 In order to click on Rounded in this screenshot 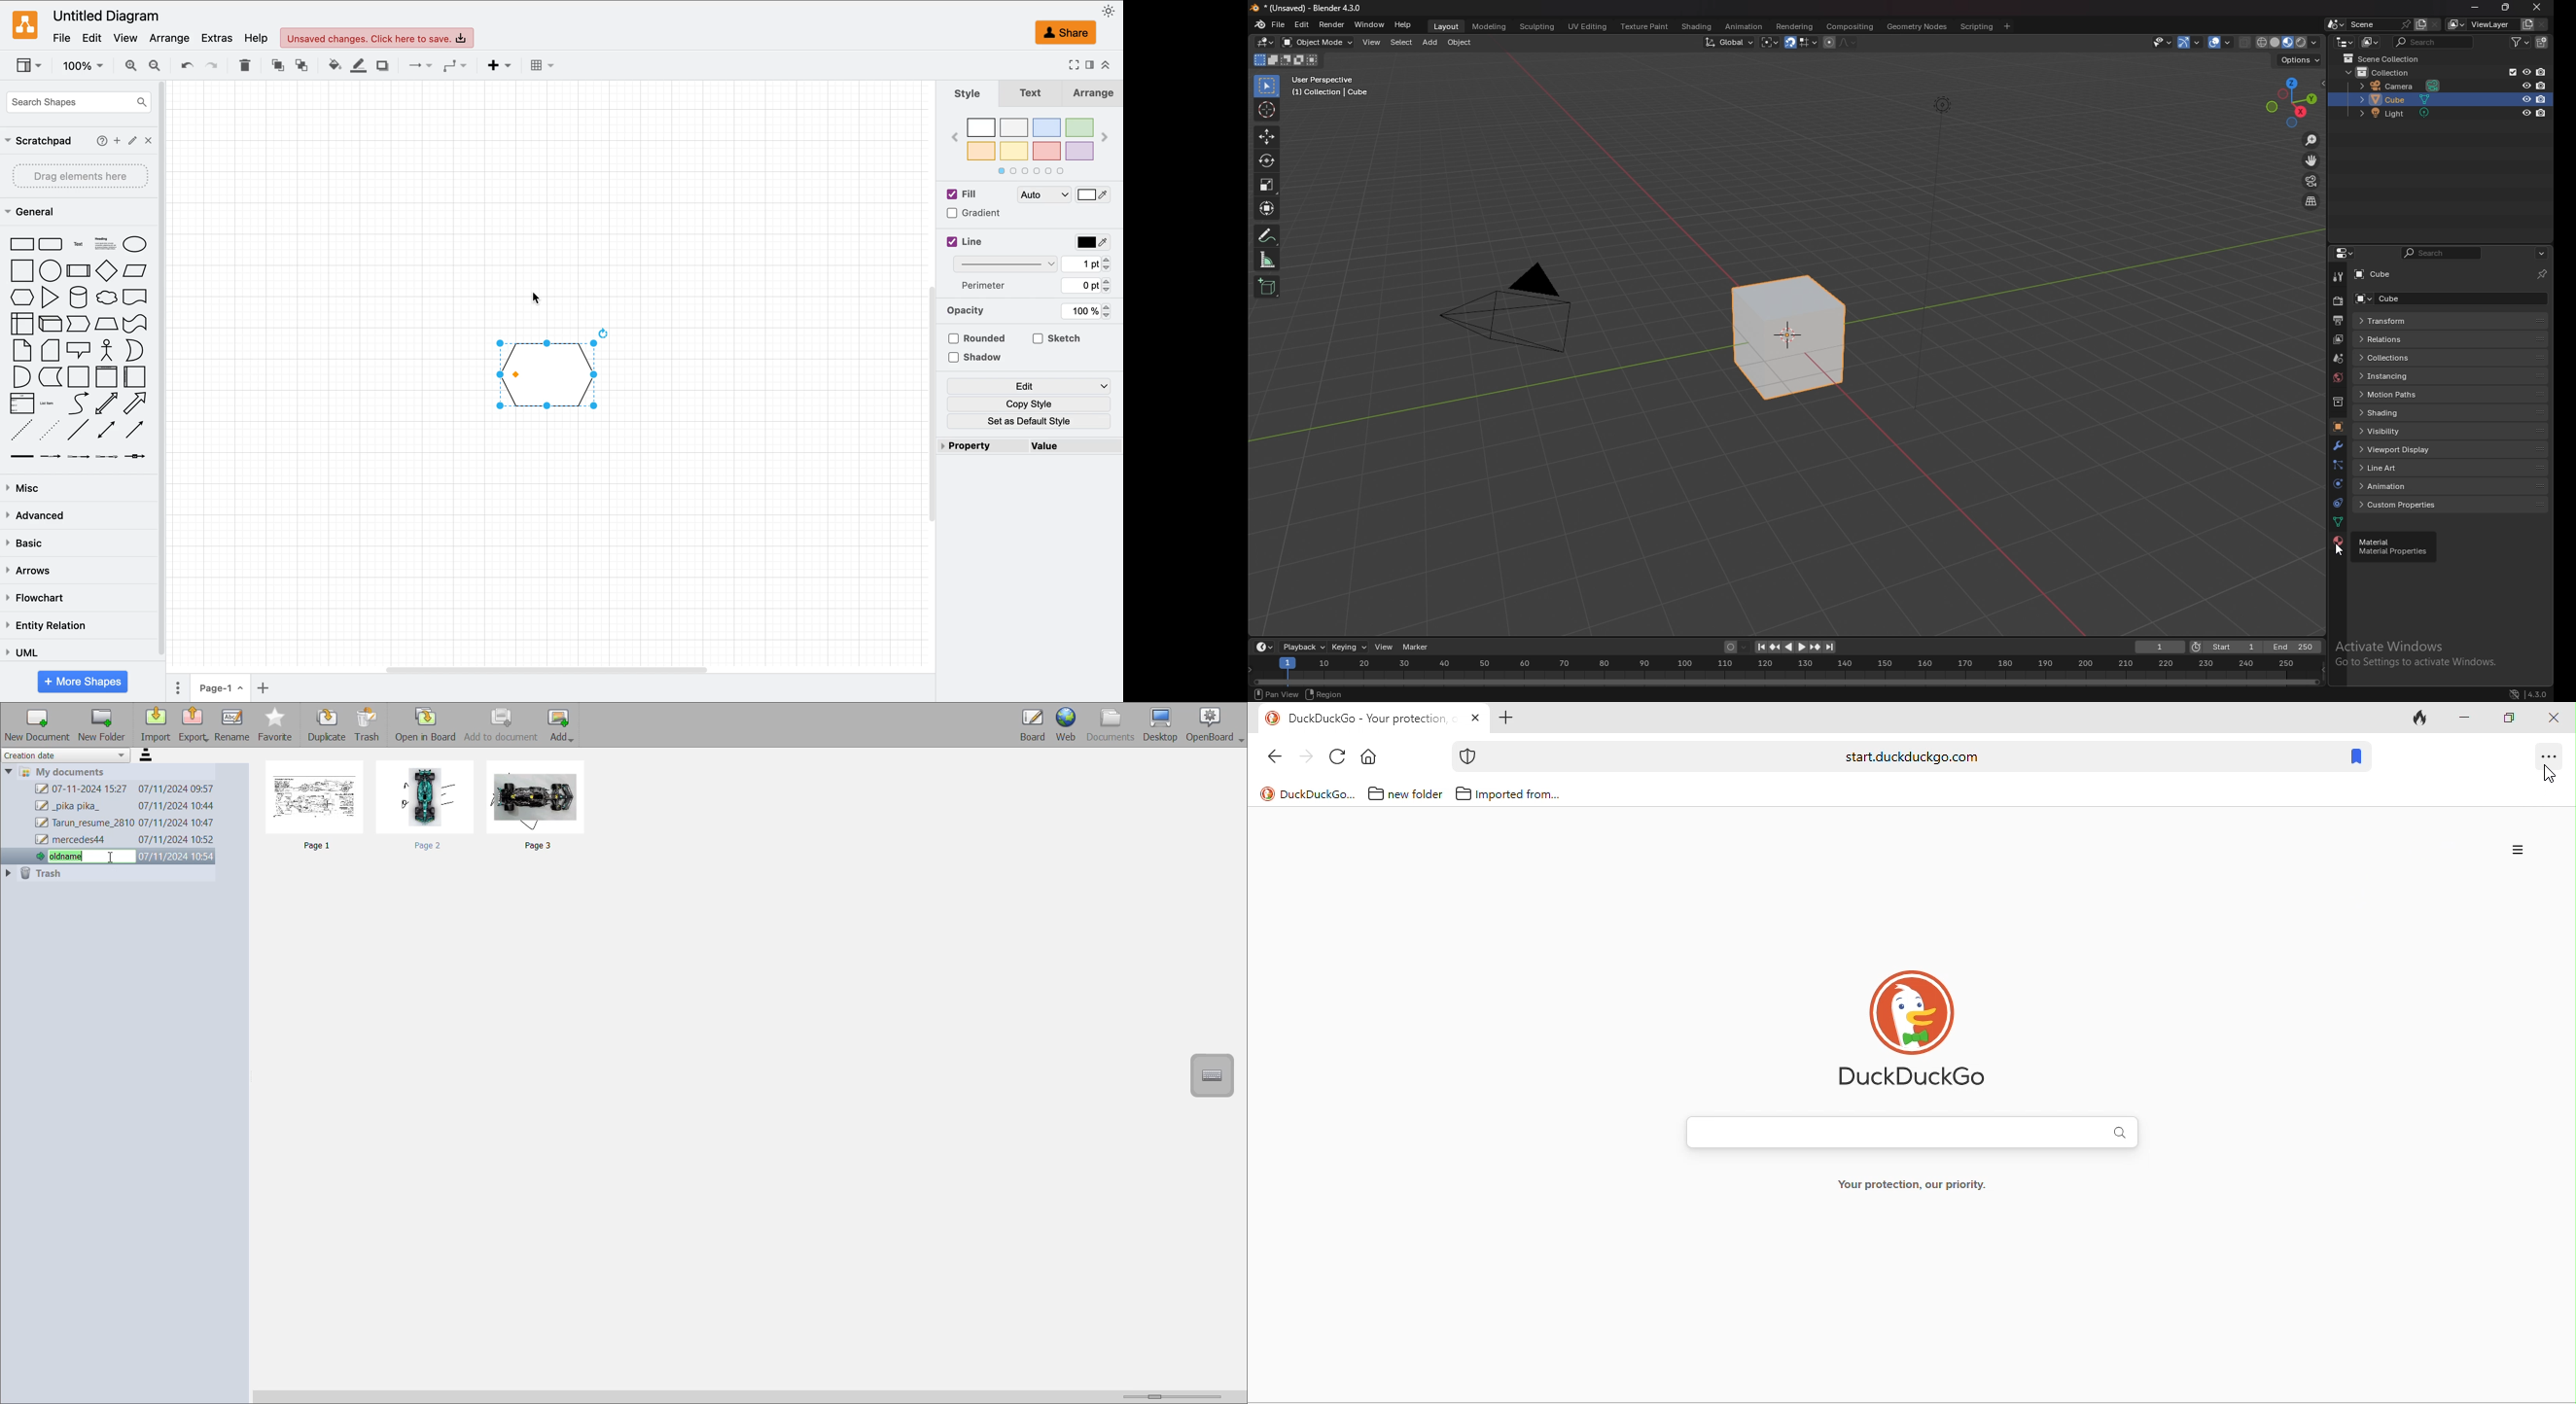, I will do `click(983, 335)`.